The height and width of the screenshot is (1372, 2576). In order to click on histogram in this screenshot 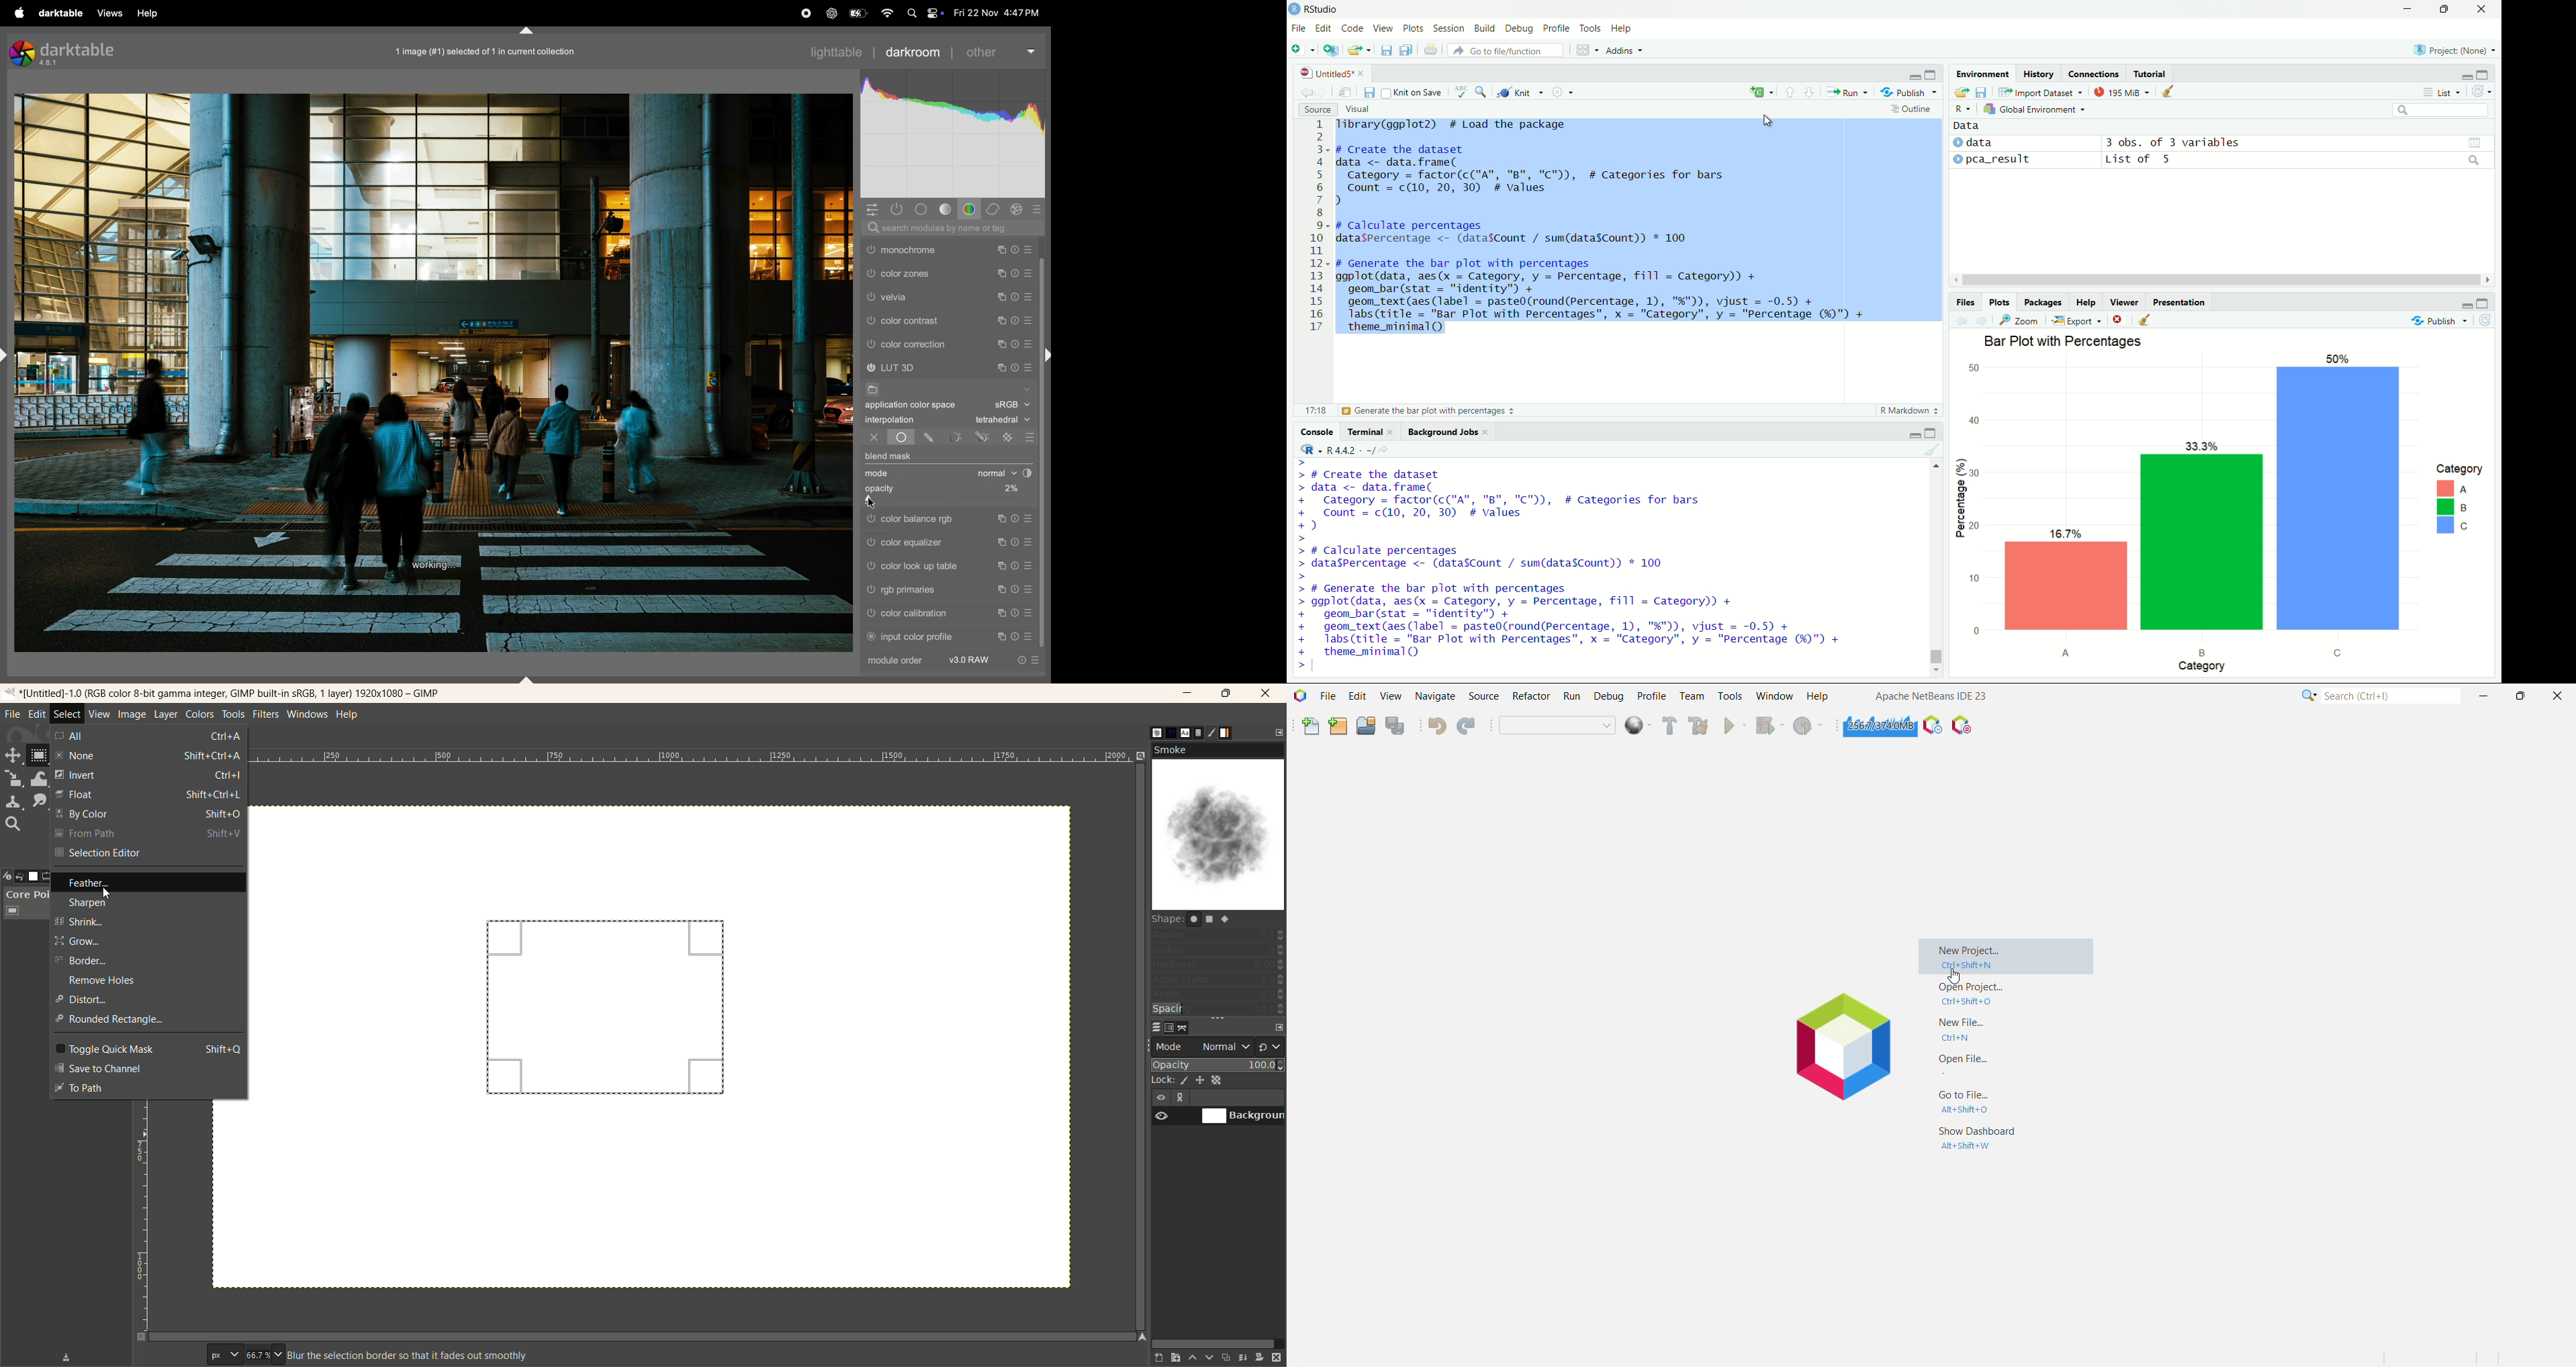, I will do `click(954, 131)`.